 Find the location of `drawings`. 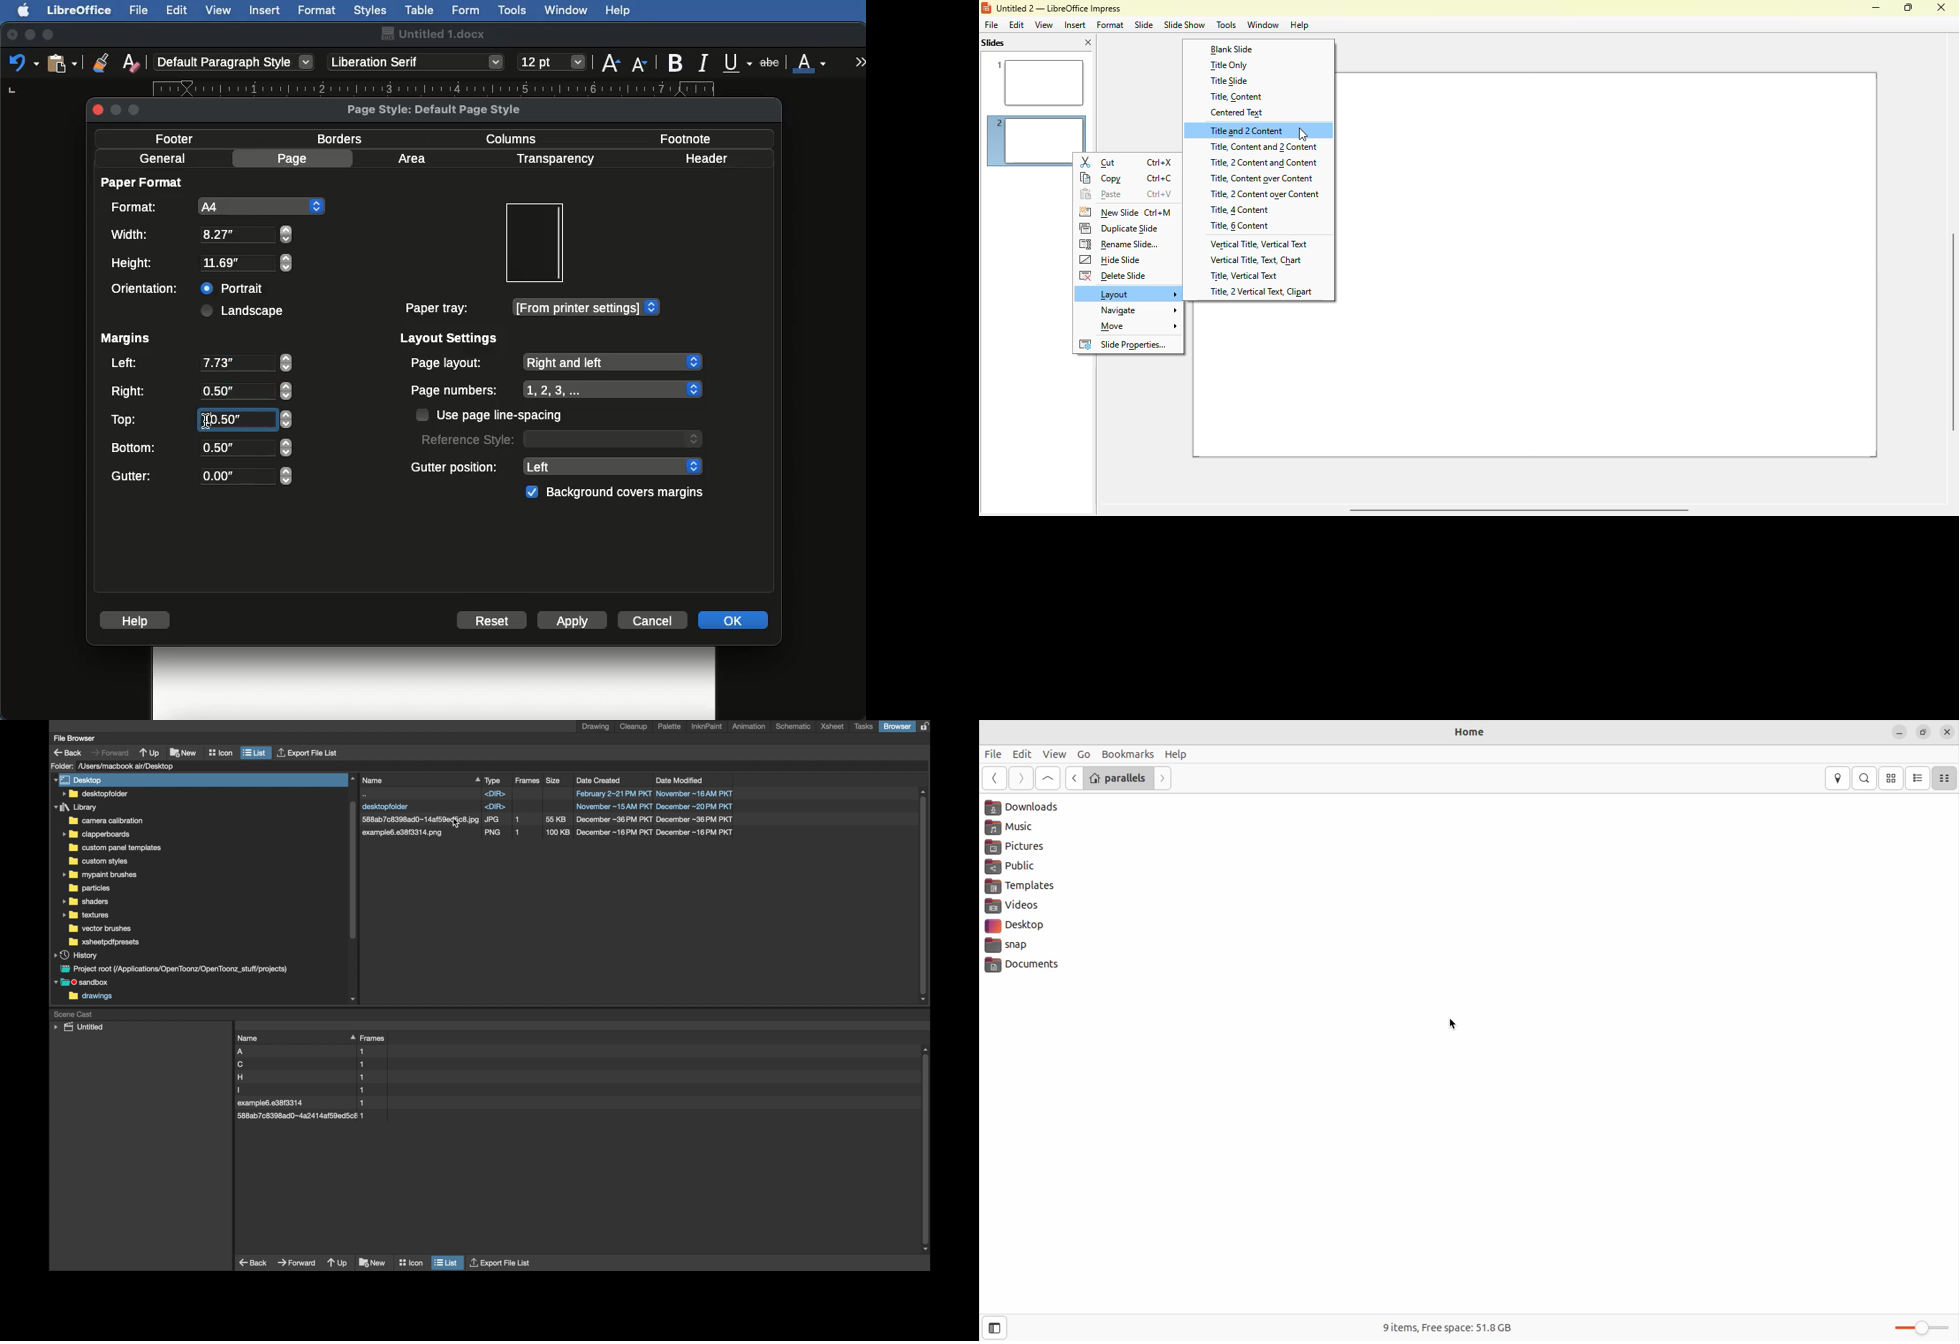

drawings is located at coordinates (91, 997).